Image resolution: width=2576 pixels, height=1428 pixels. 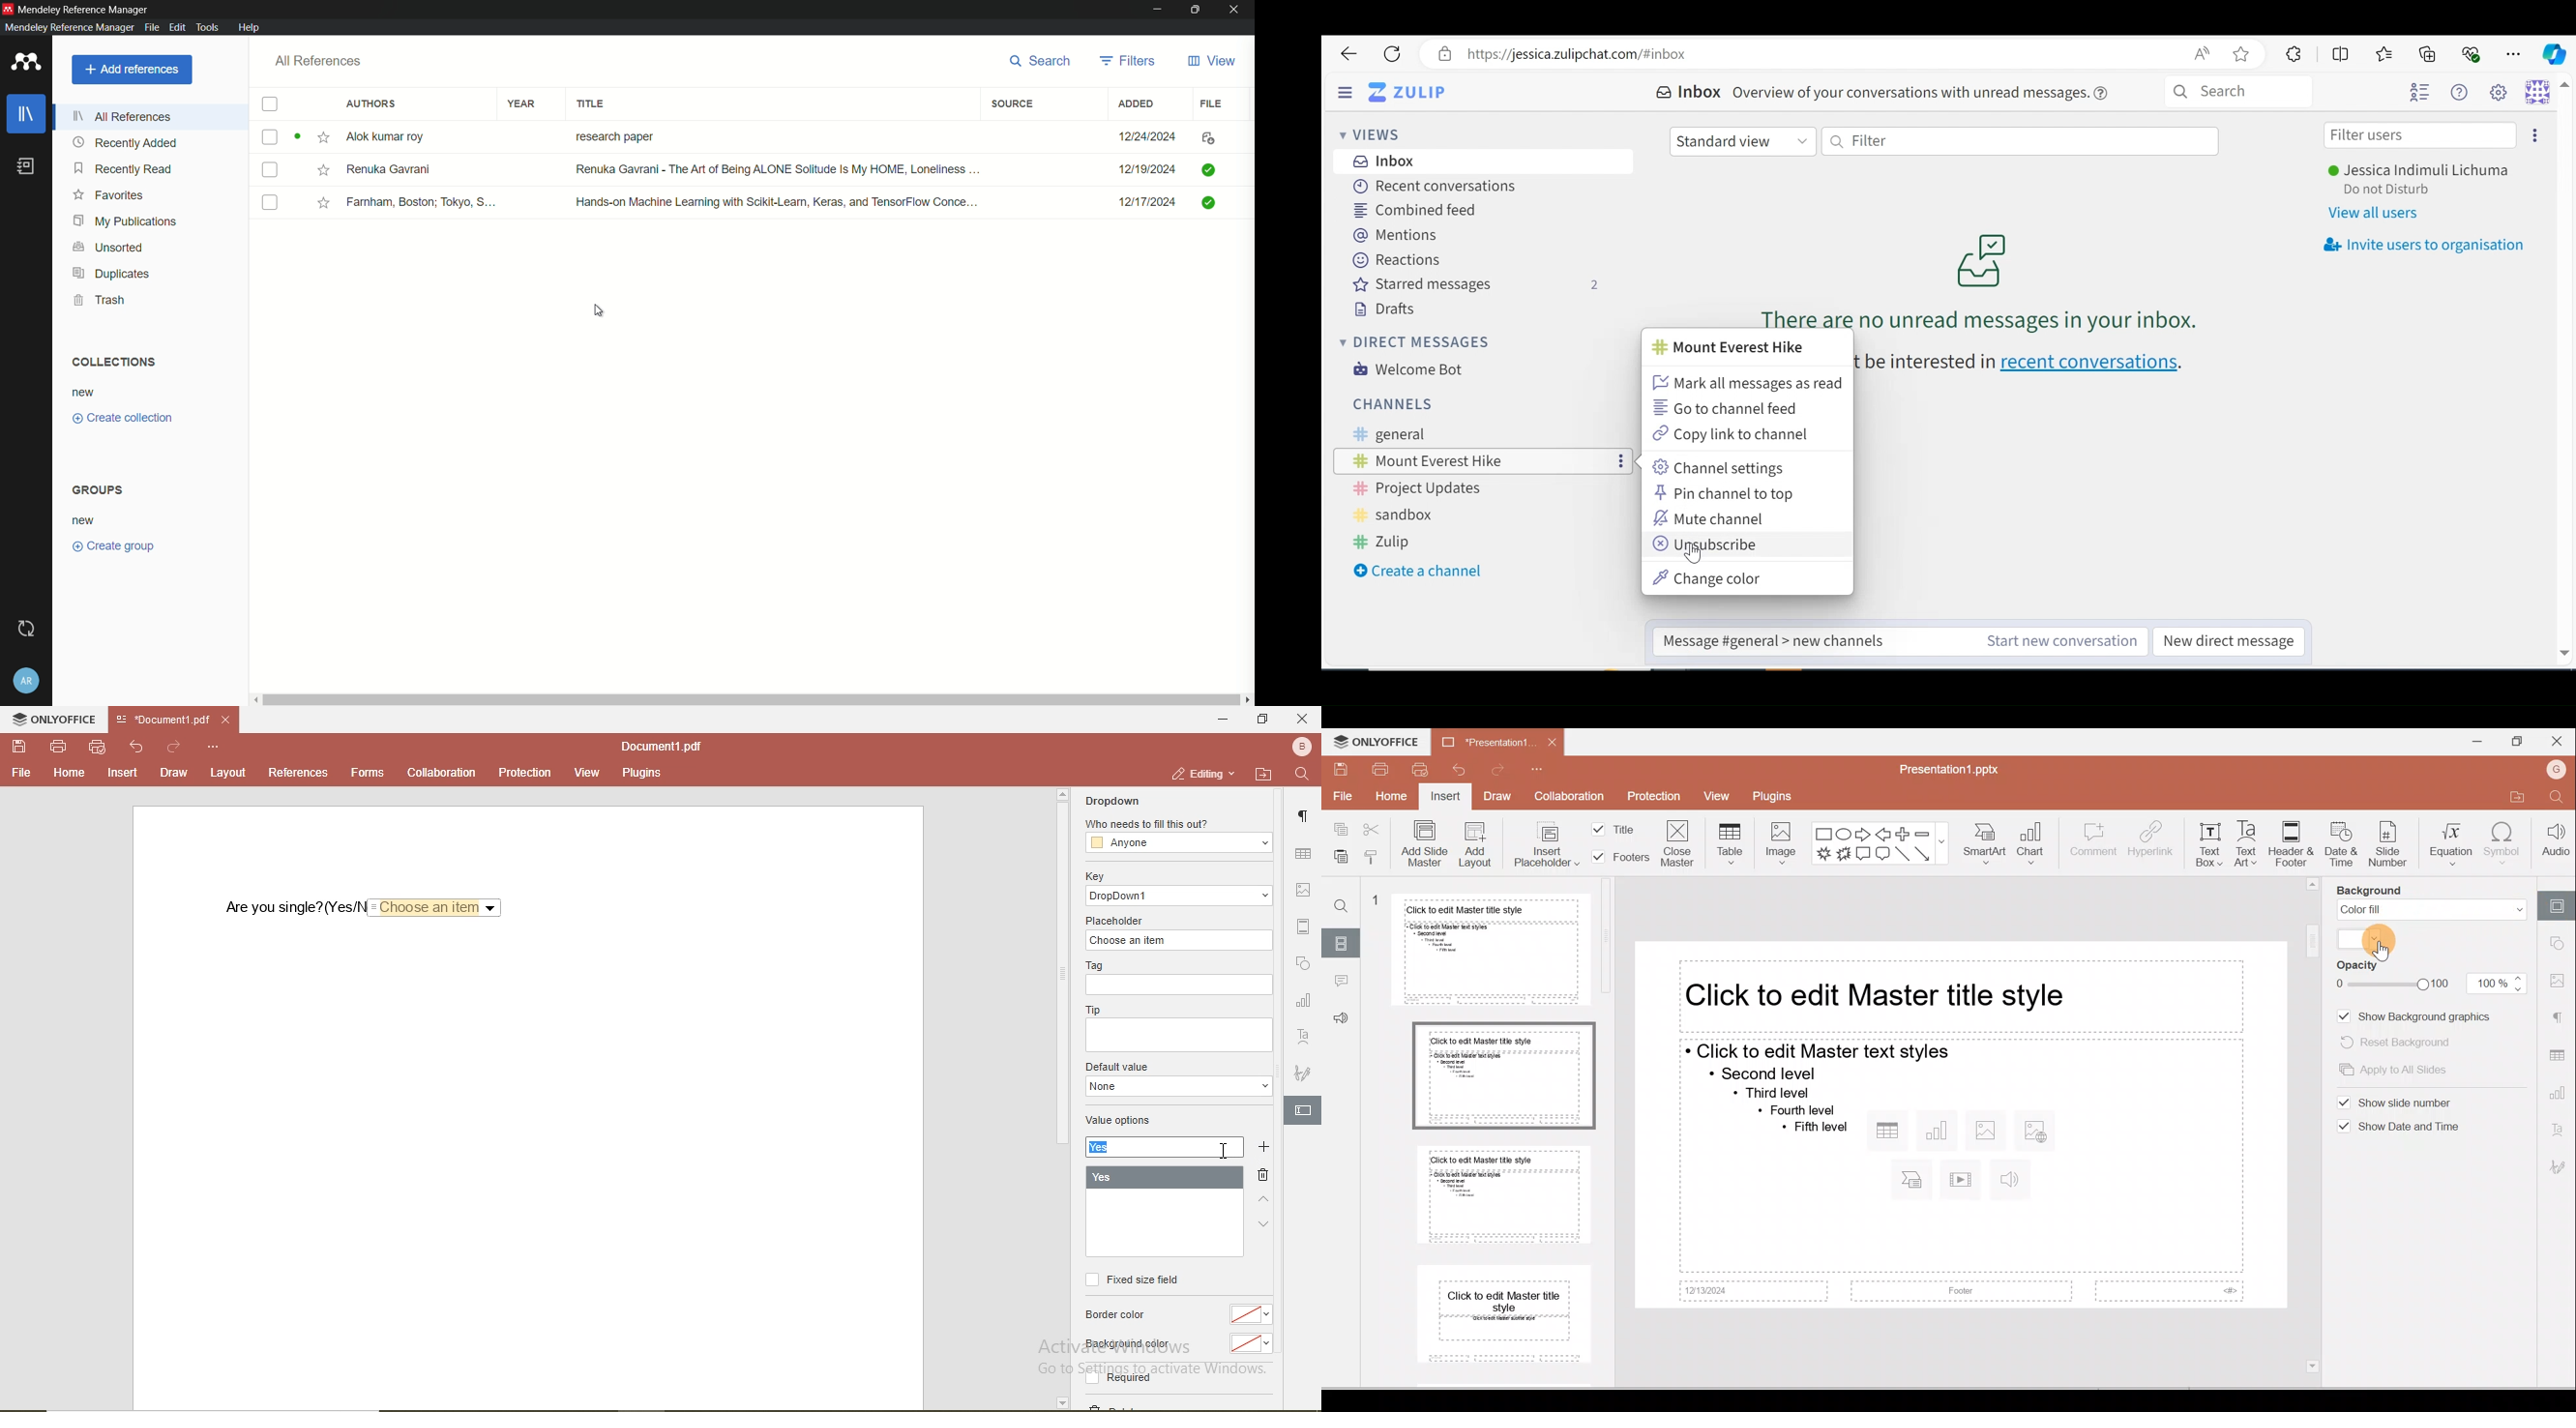 What do you see at coordinates (1430, 185) in the screenshot?
I see `Recent Conversations` at bounding box center [1430, 185].